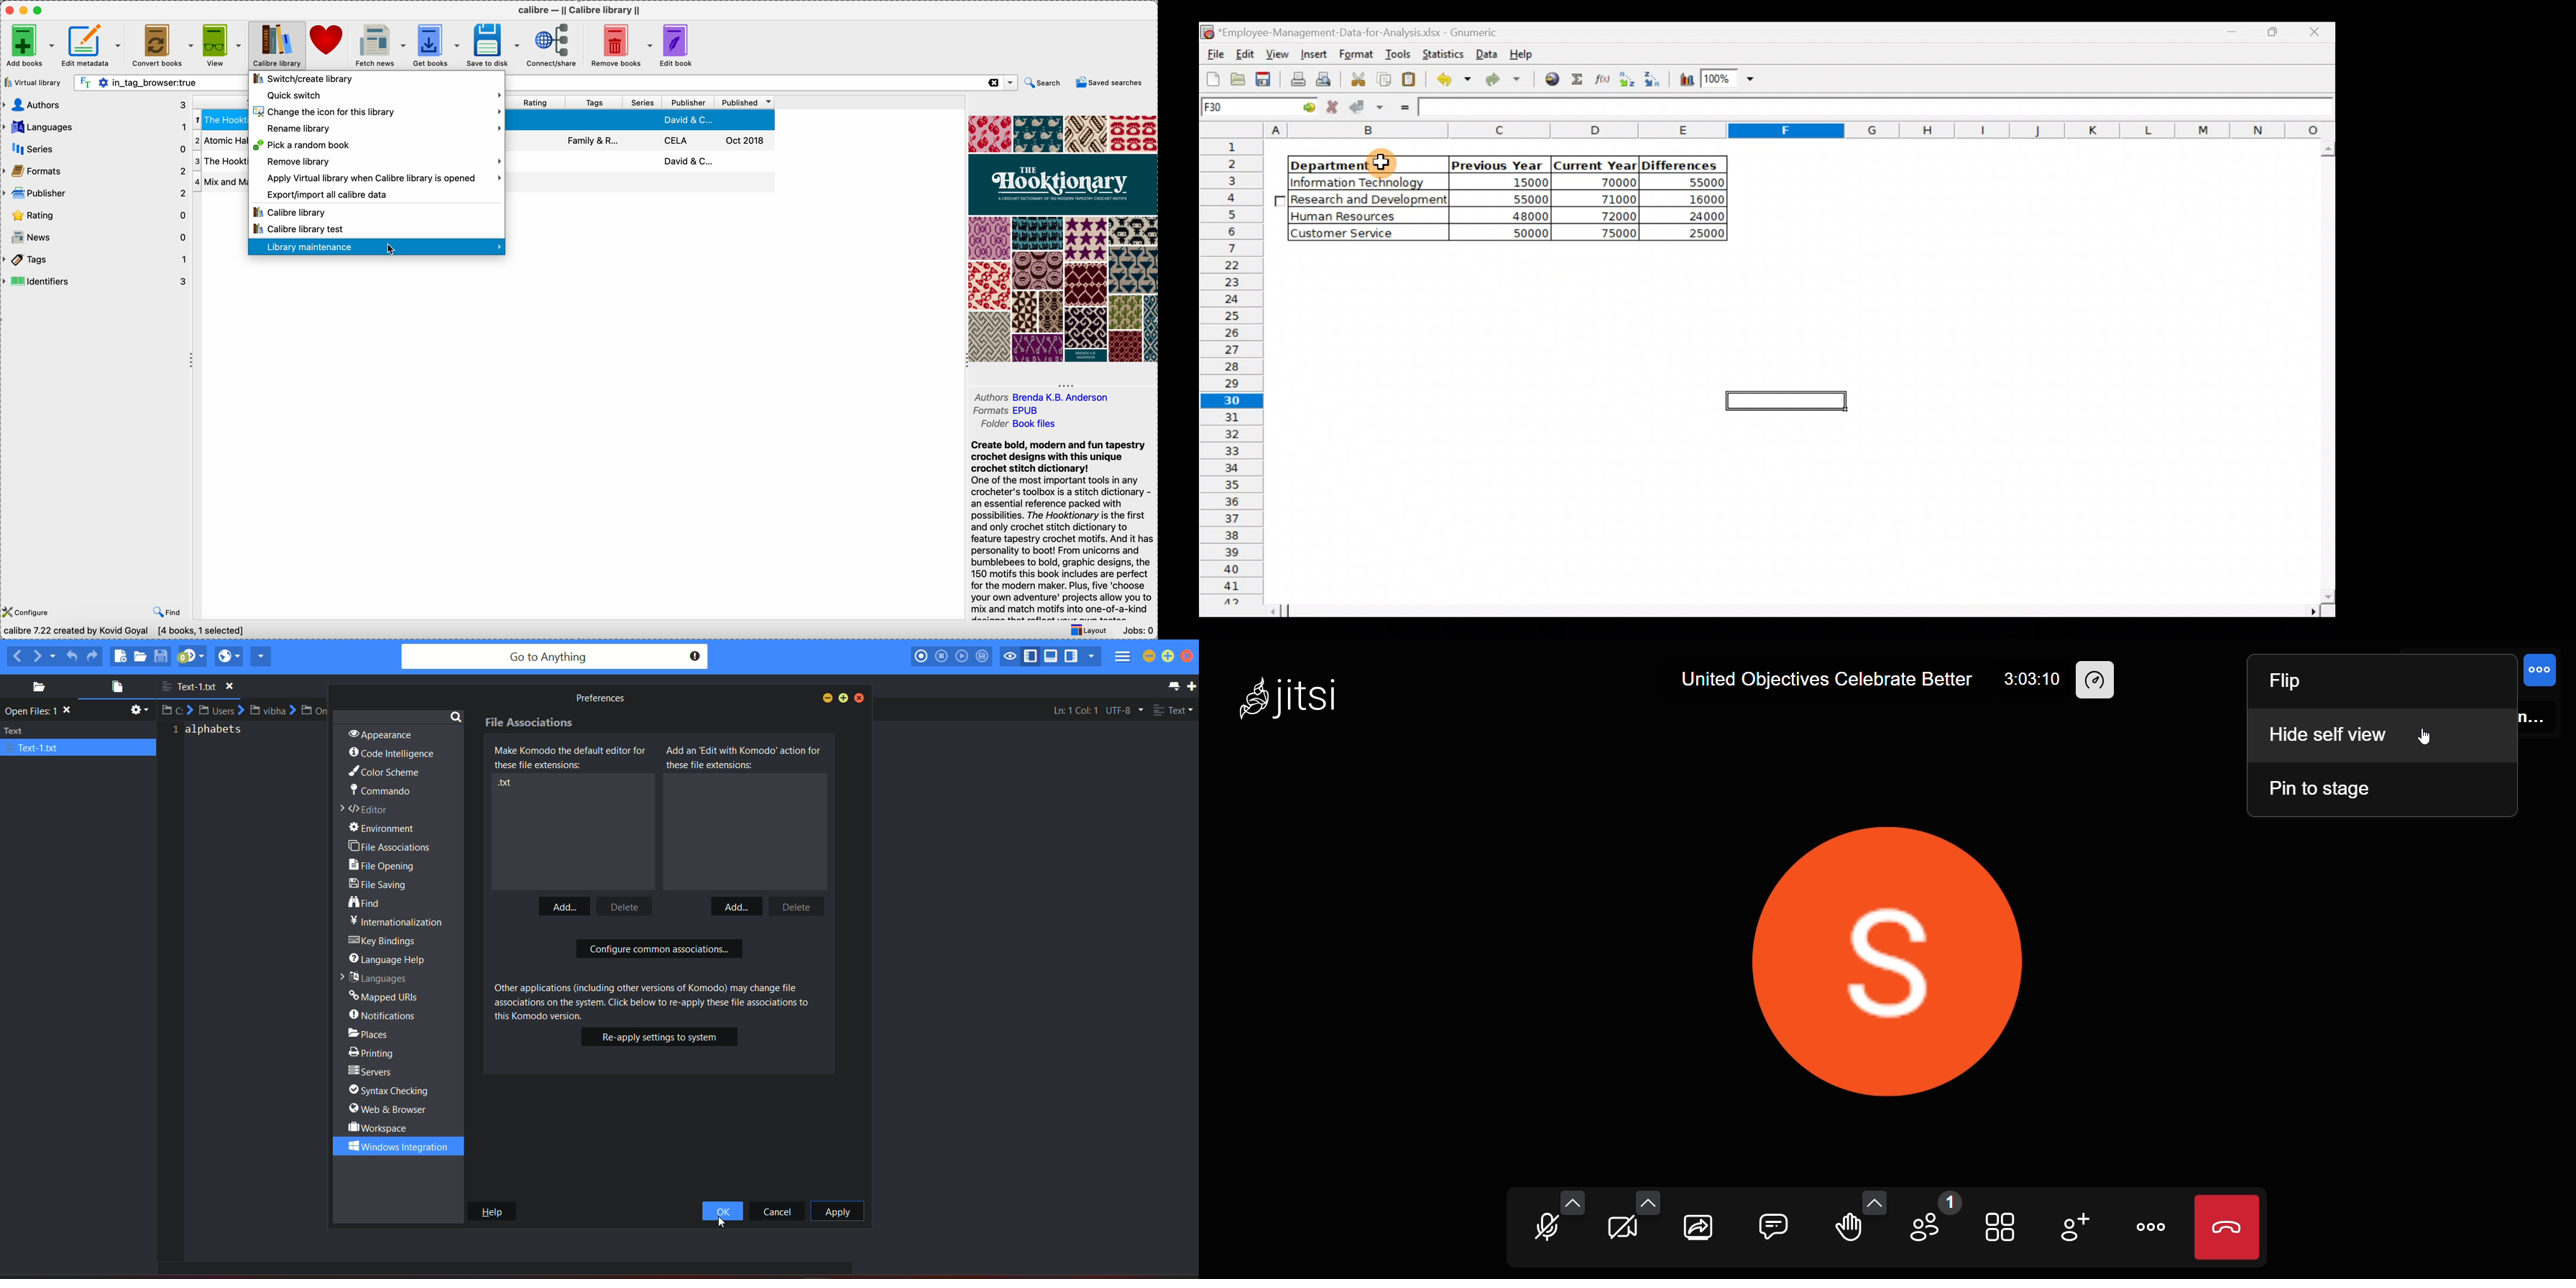  I want to click on Cells, so click(1790, 427).